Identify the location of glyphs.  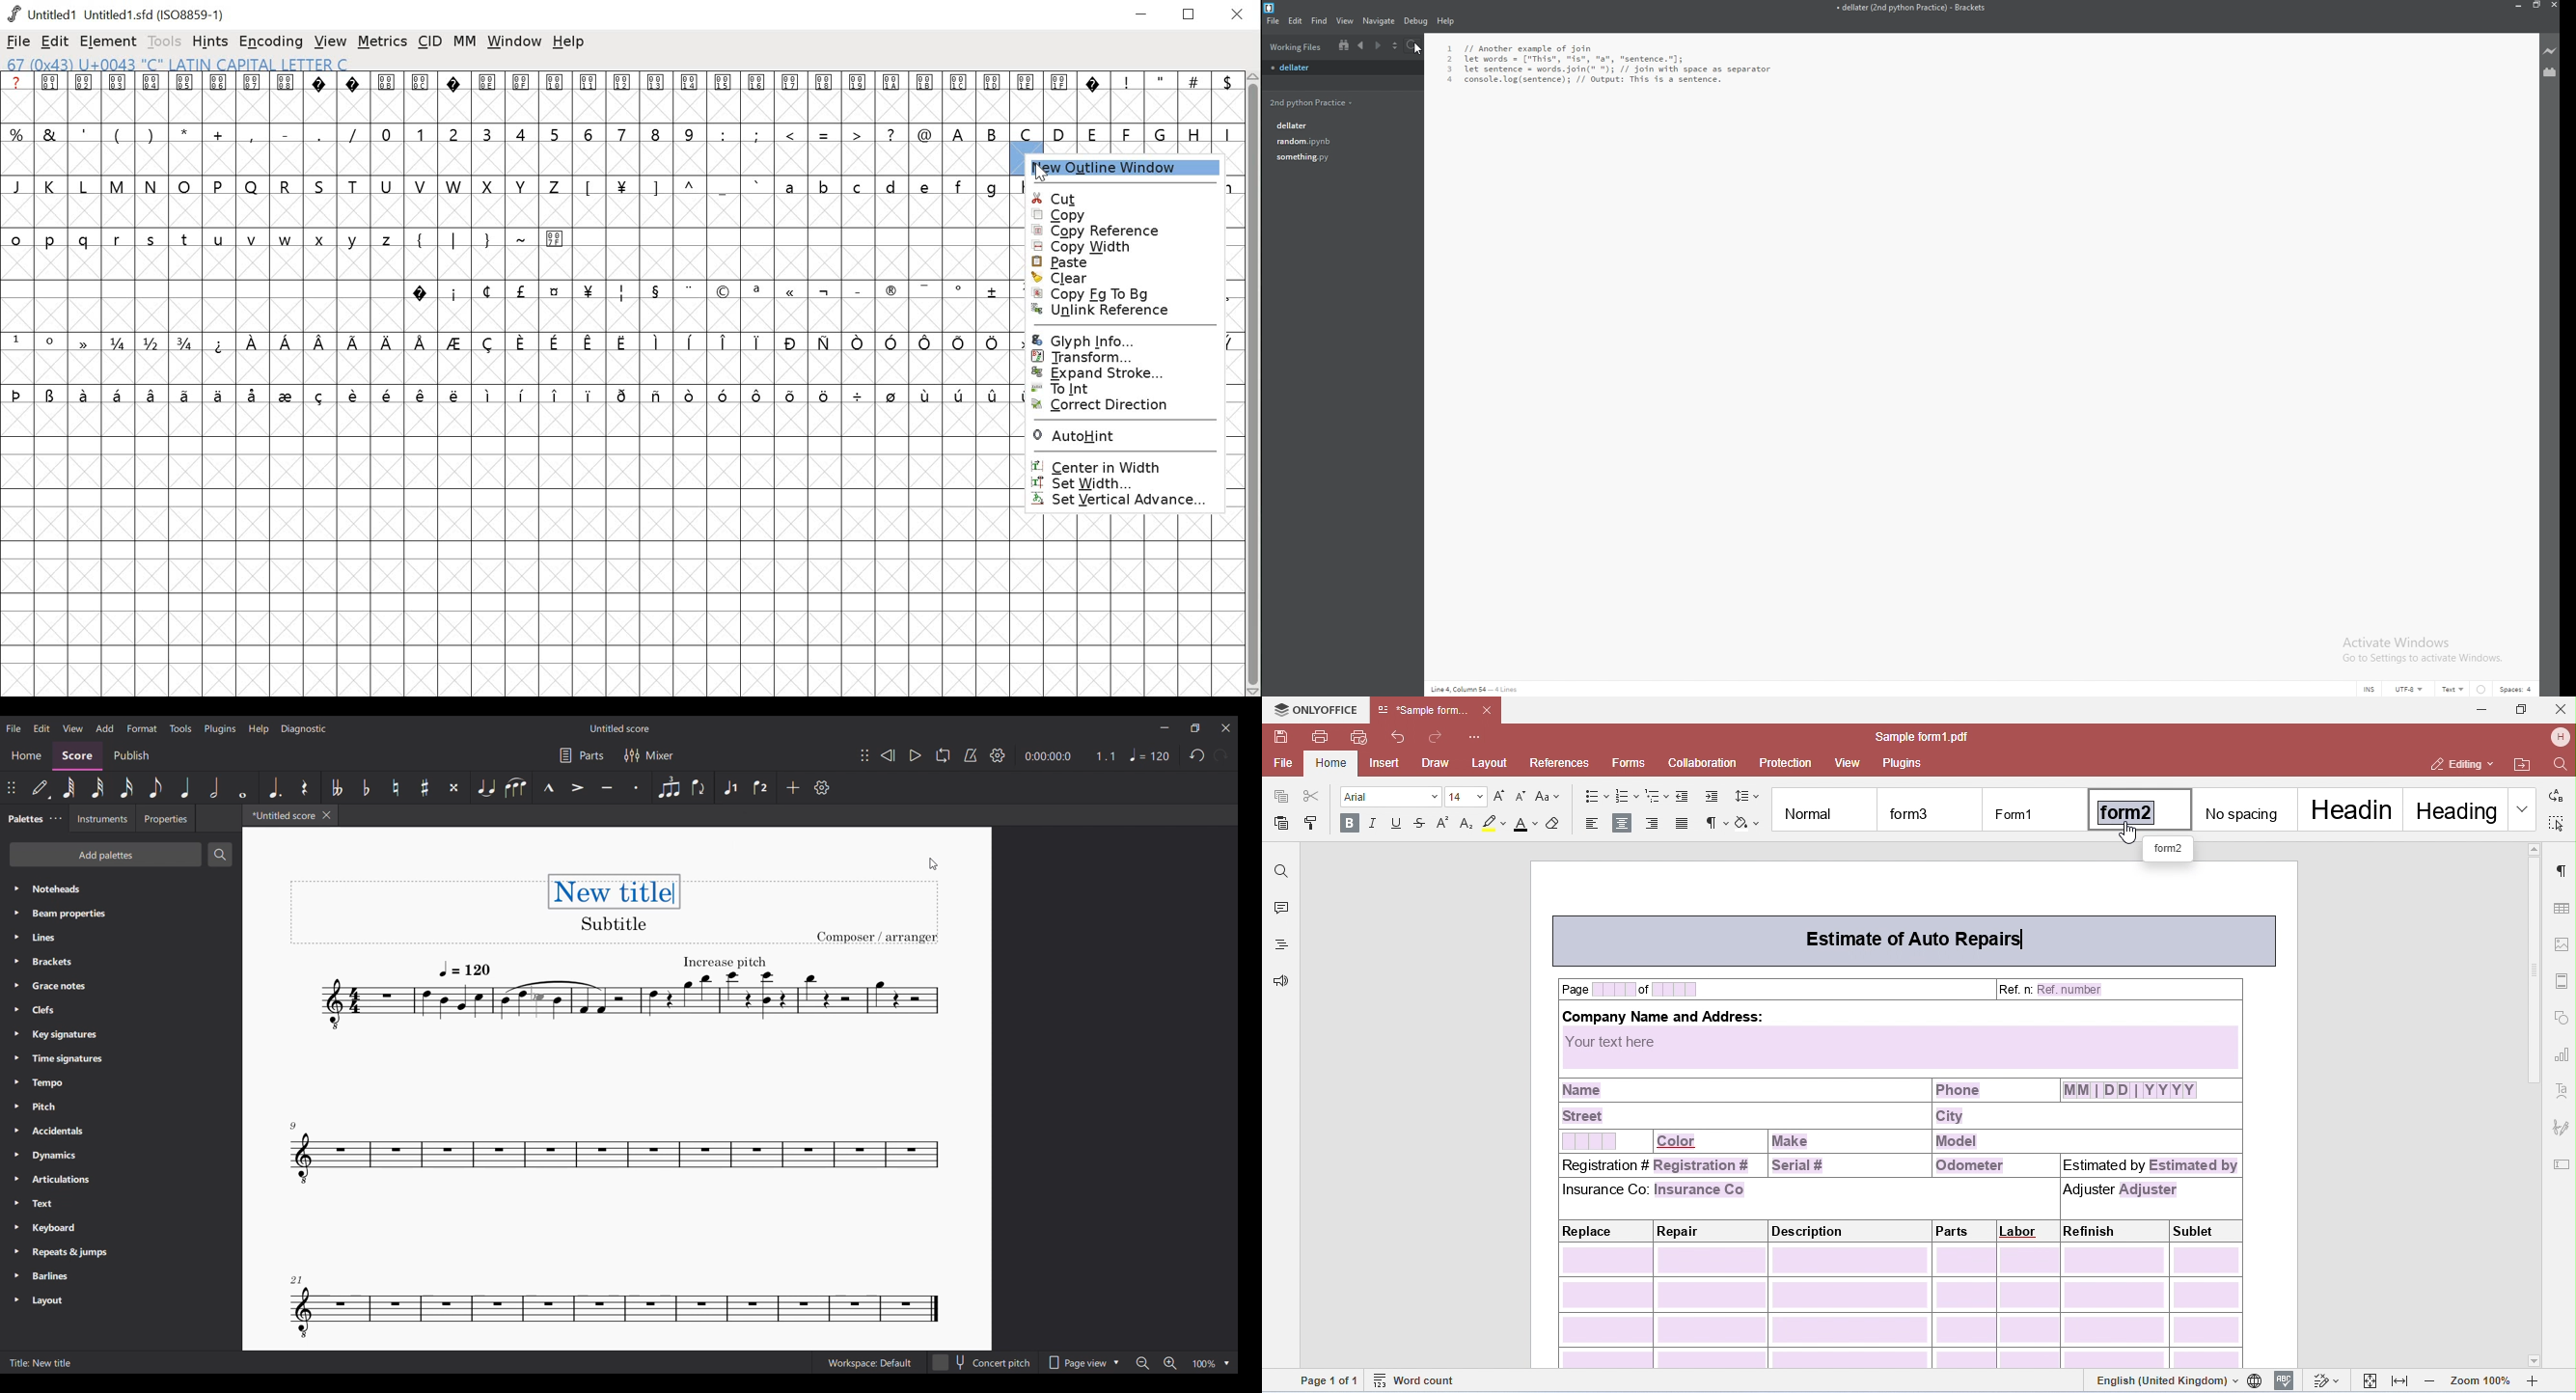
(504, 243).